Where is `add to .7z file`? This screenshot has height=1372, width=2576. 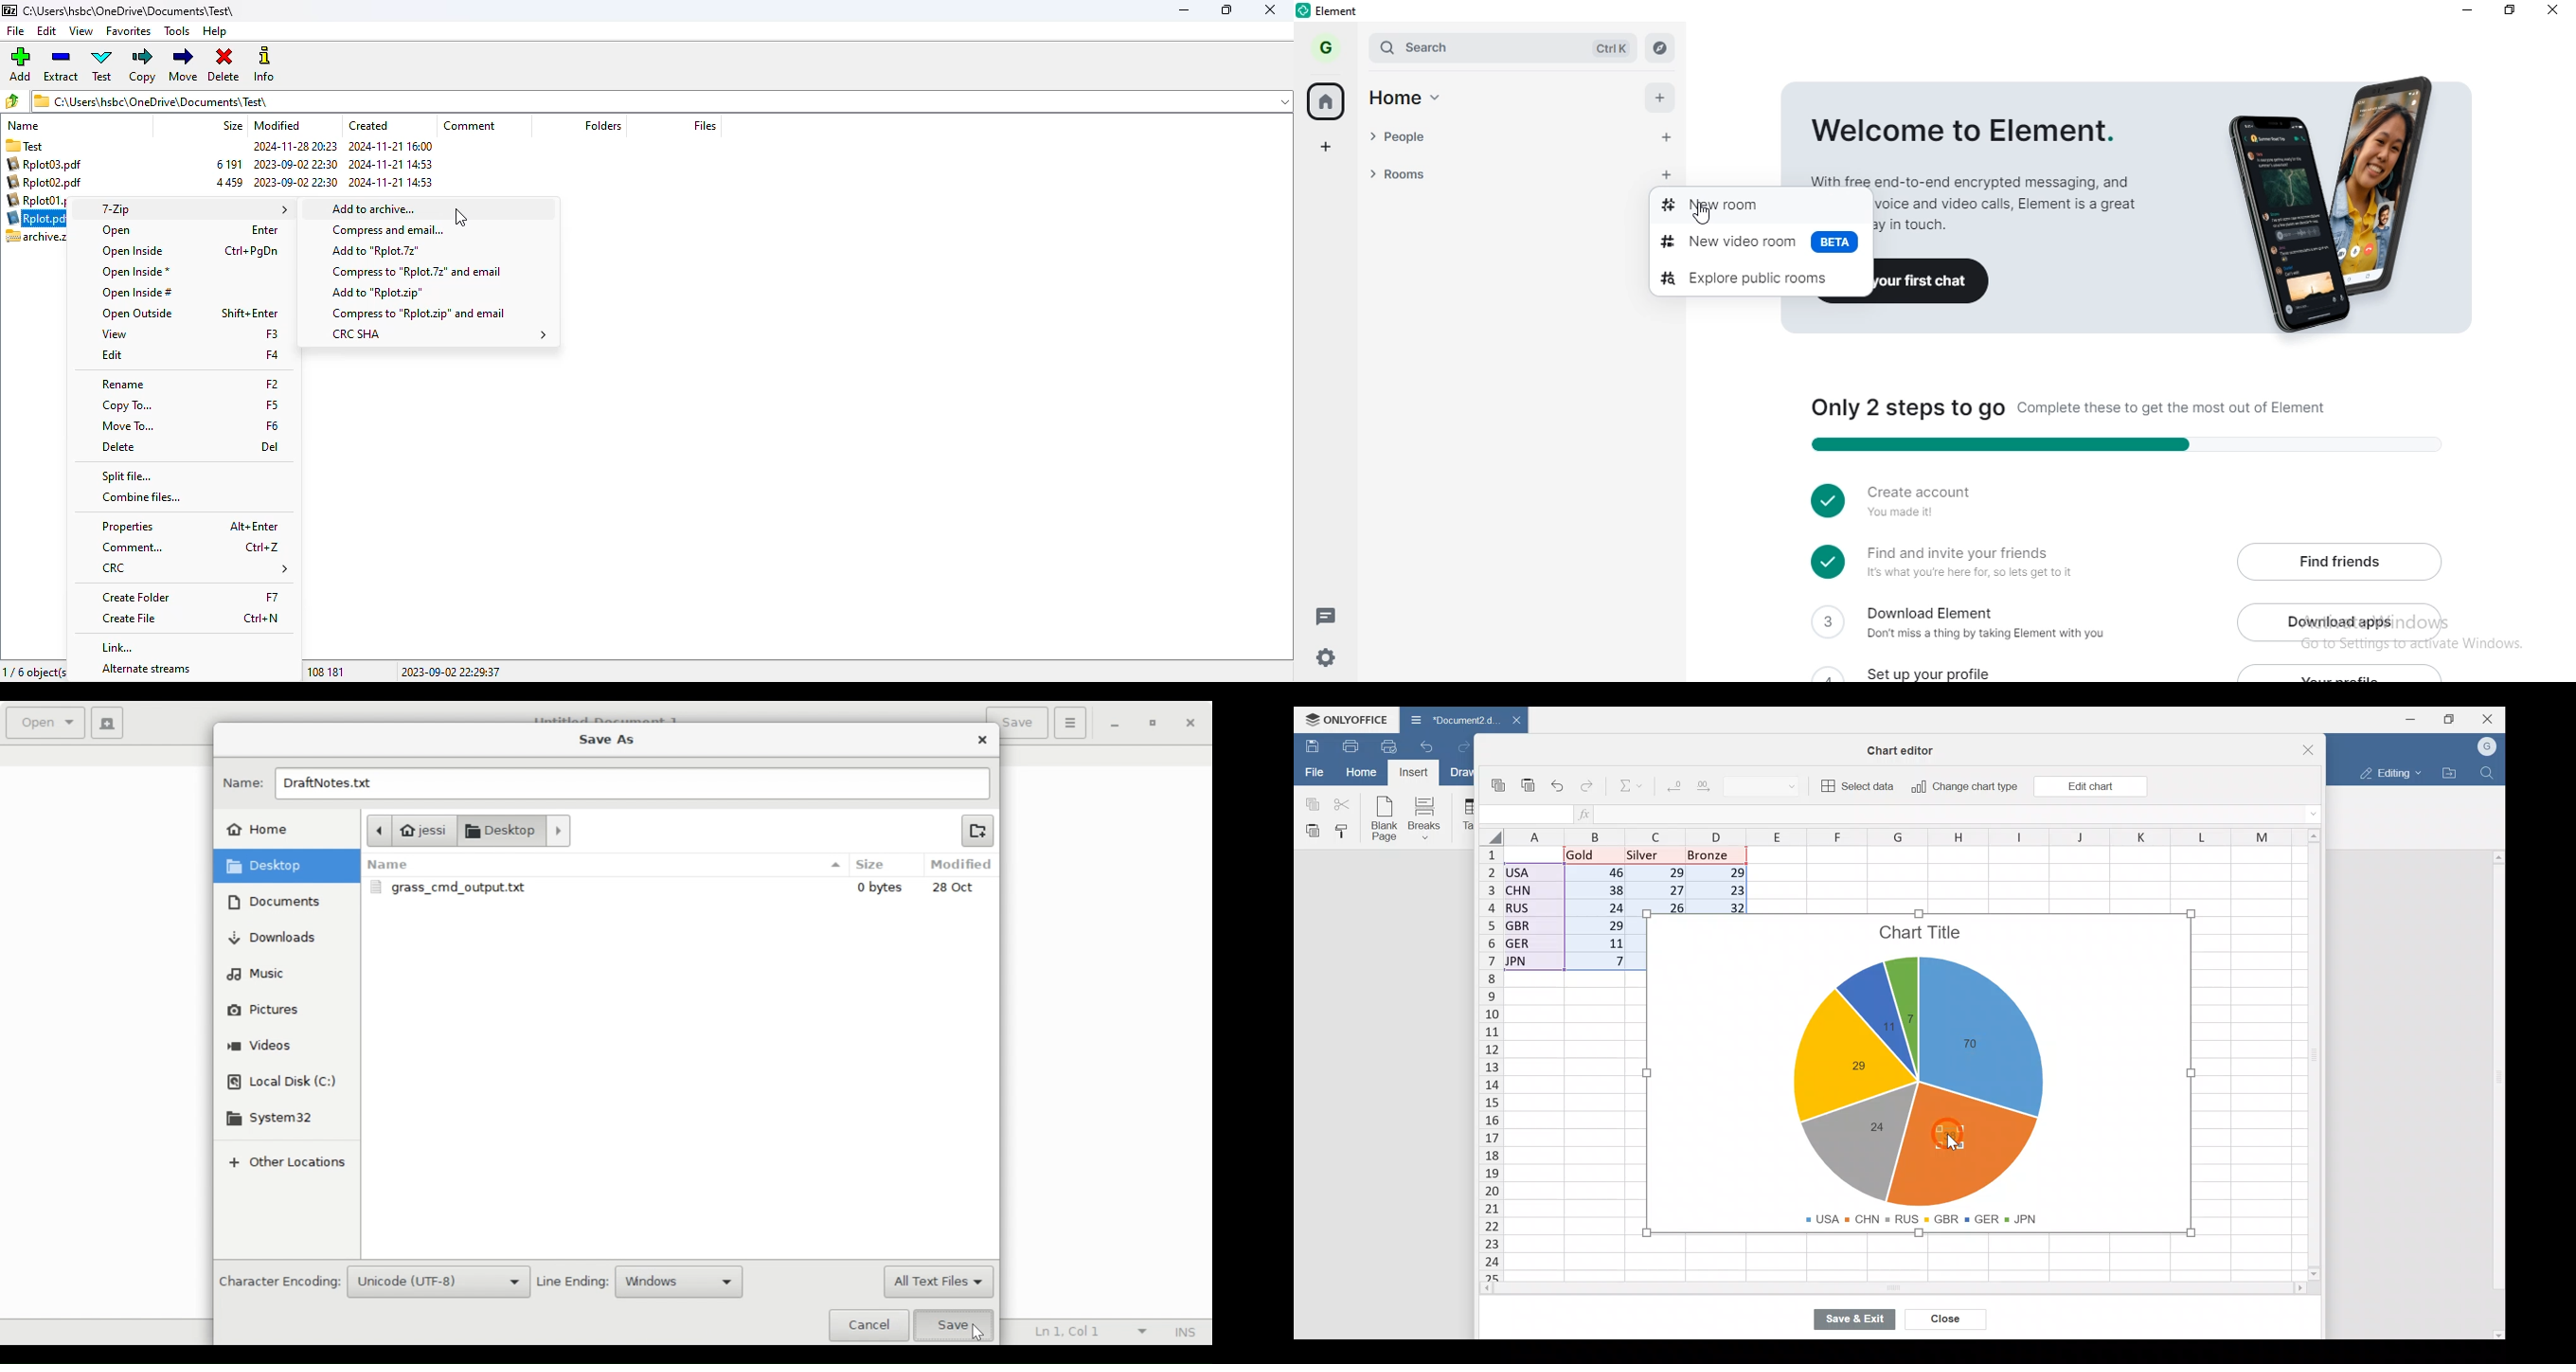
add to .7z file is located at coordinates (377, 250).